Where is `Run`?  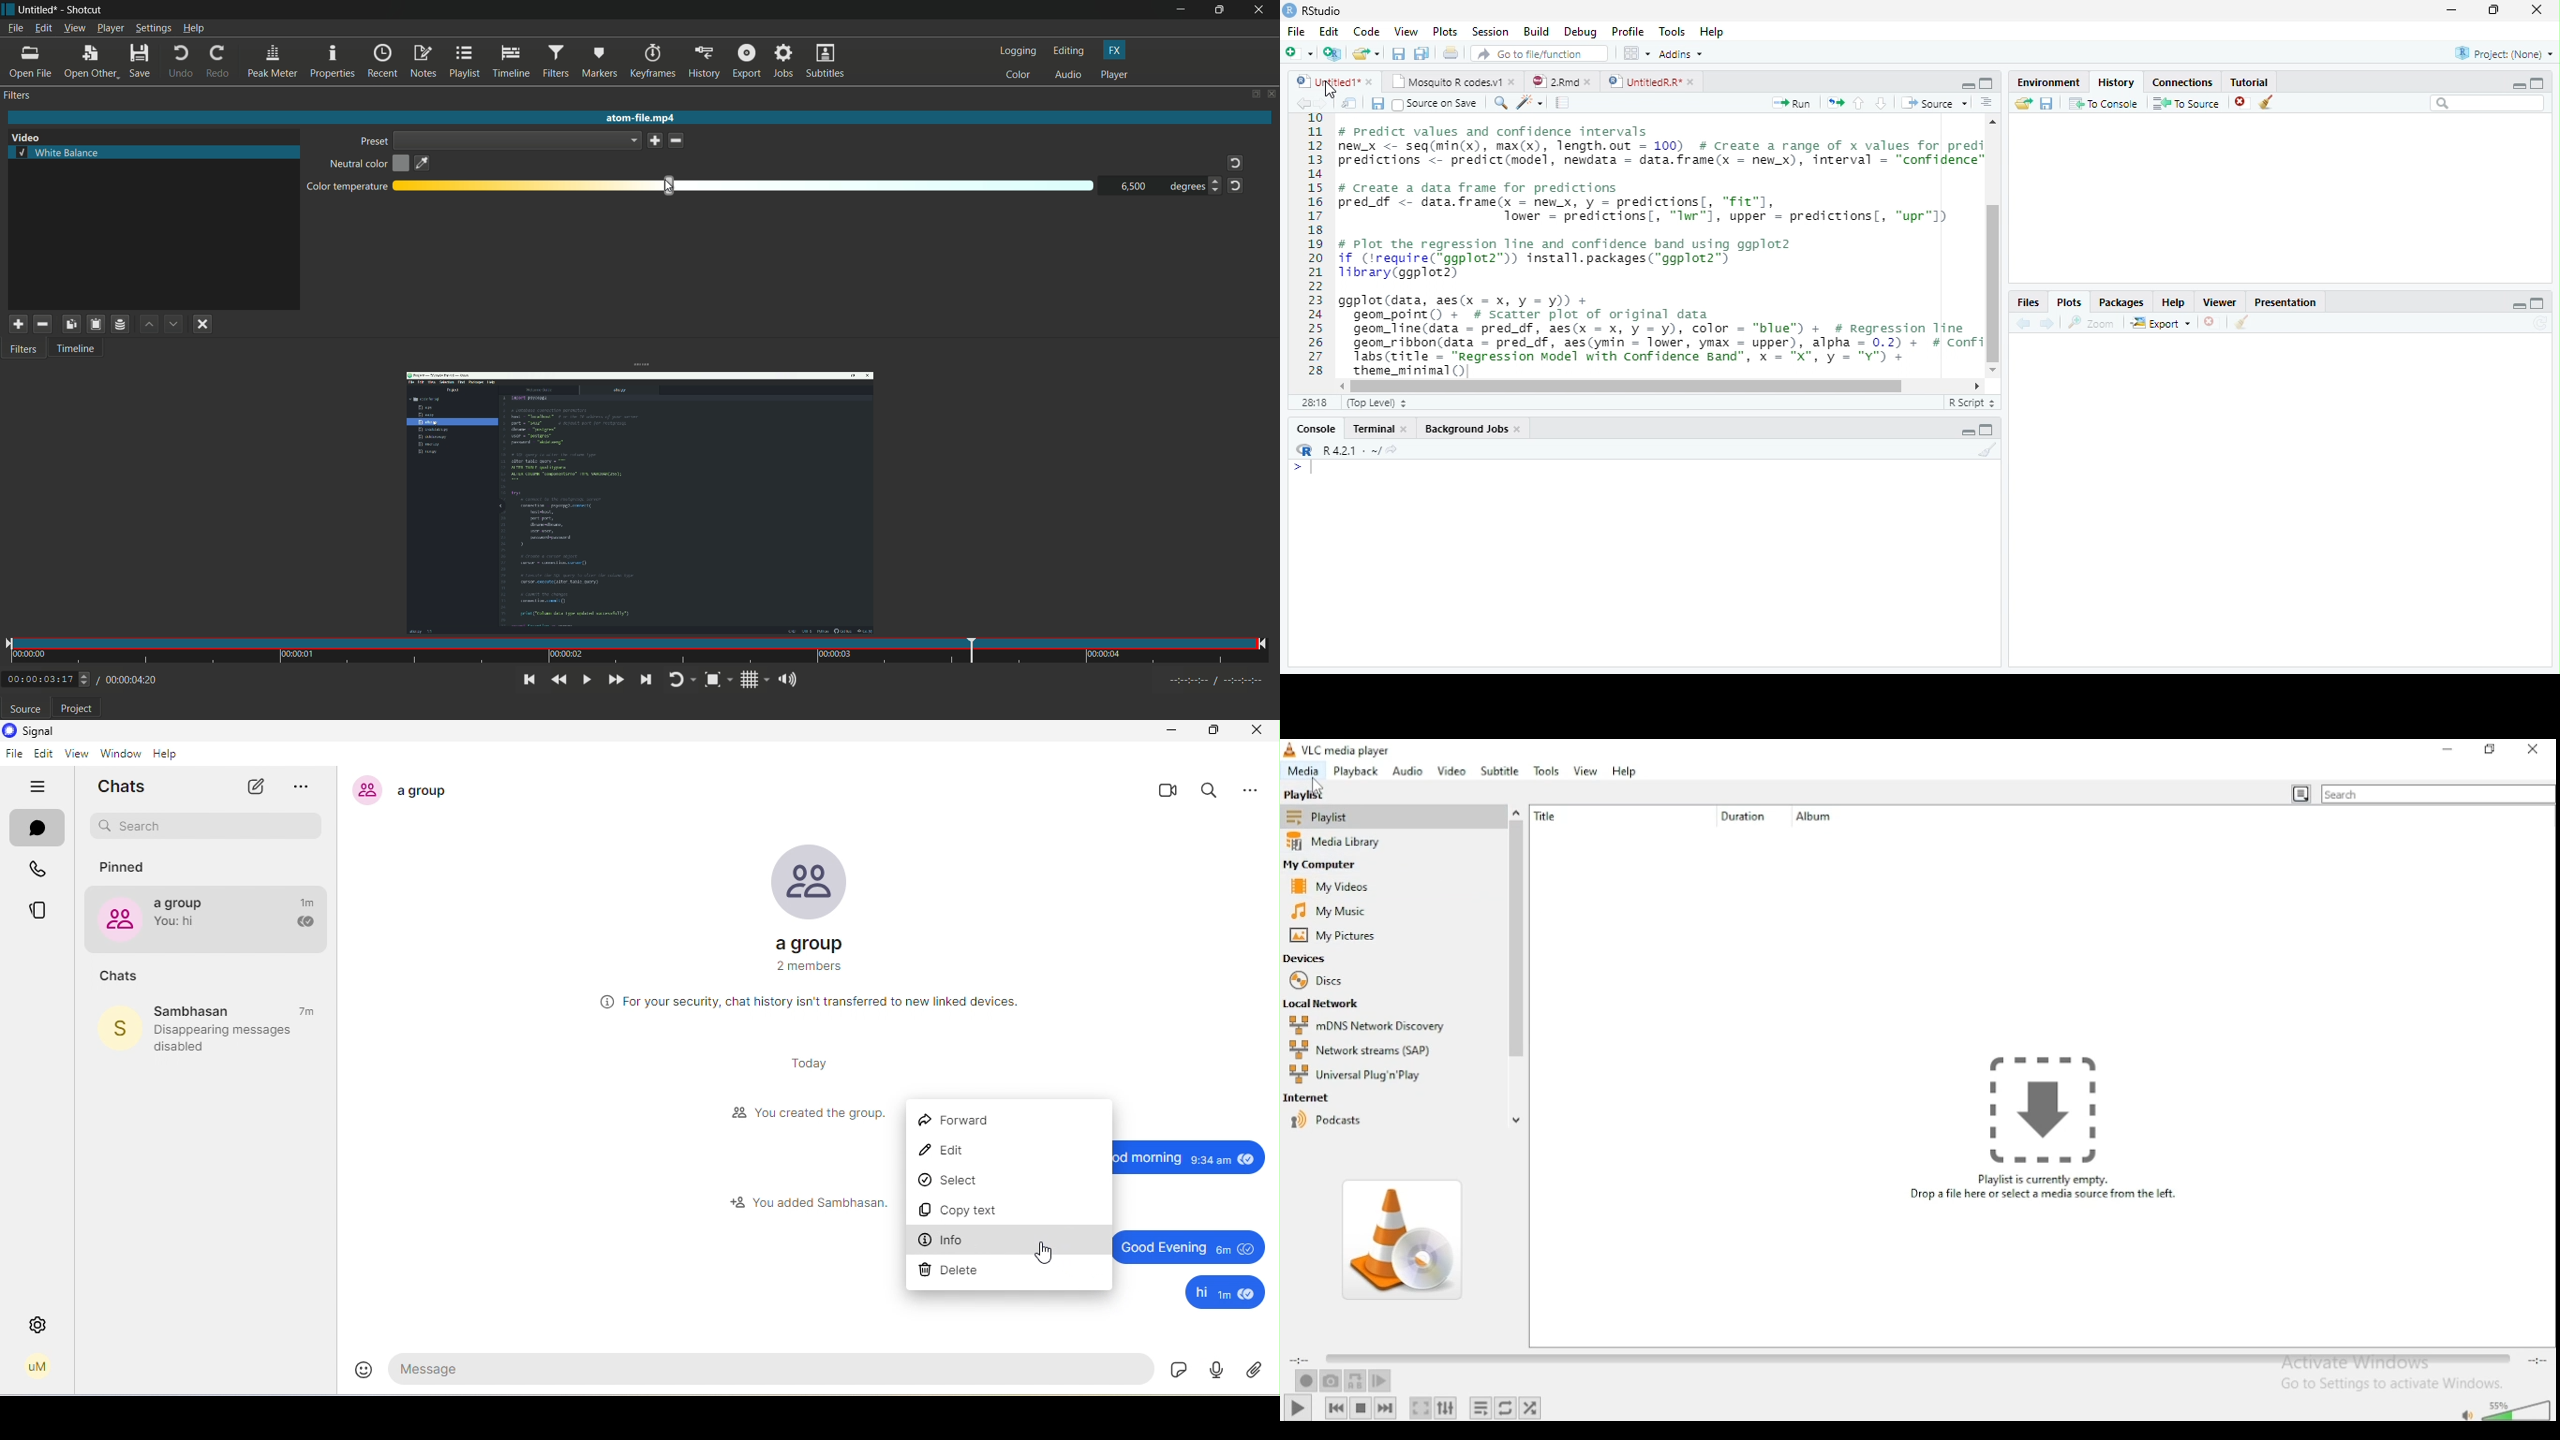
Run is located at coordinates (1790, 104).